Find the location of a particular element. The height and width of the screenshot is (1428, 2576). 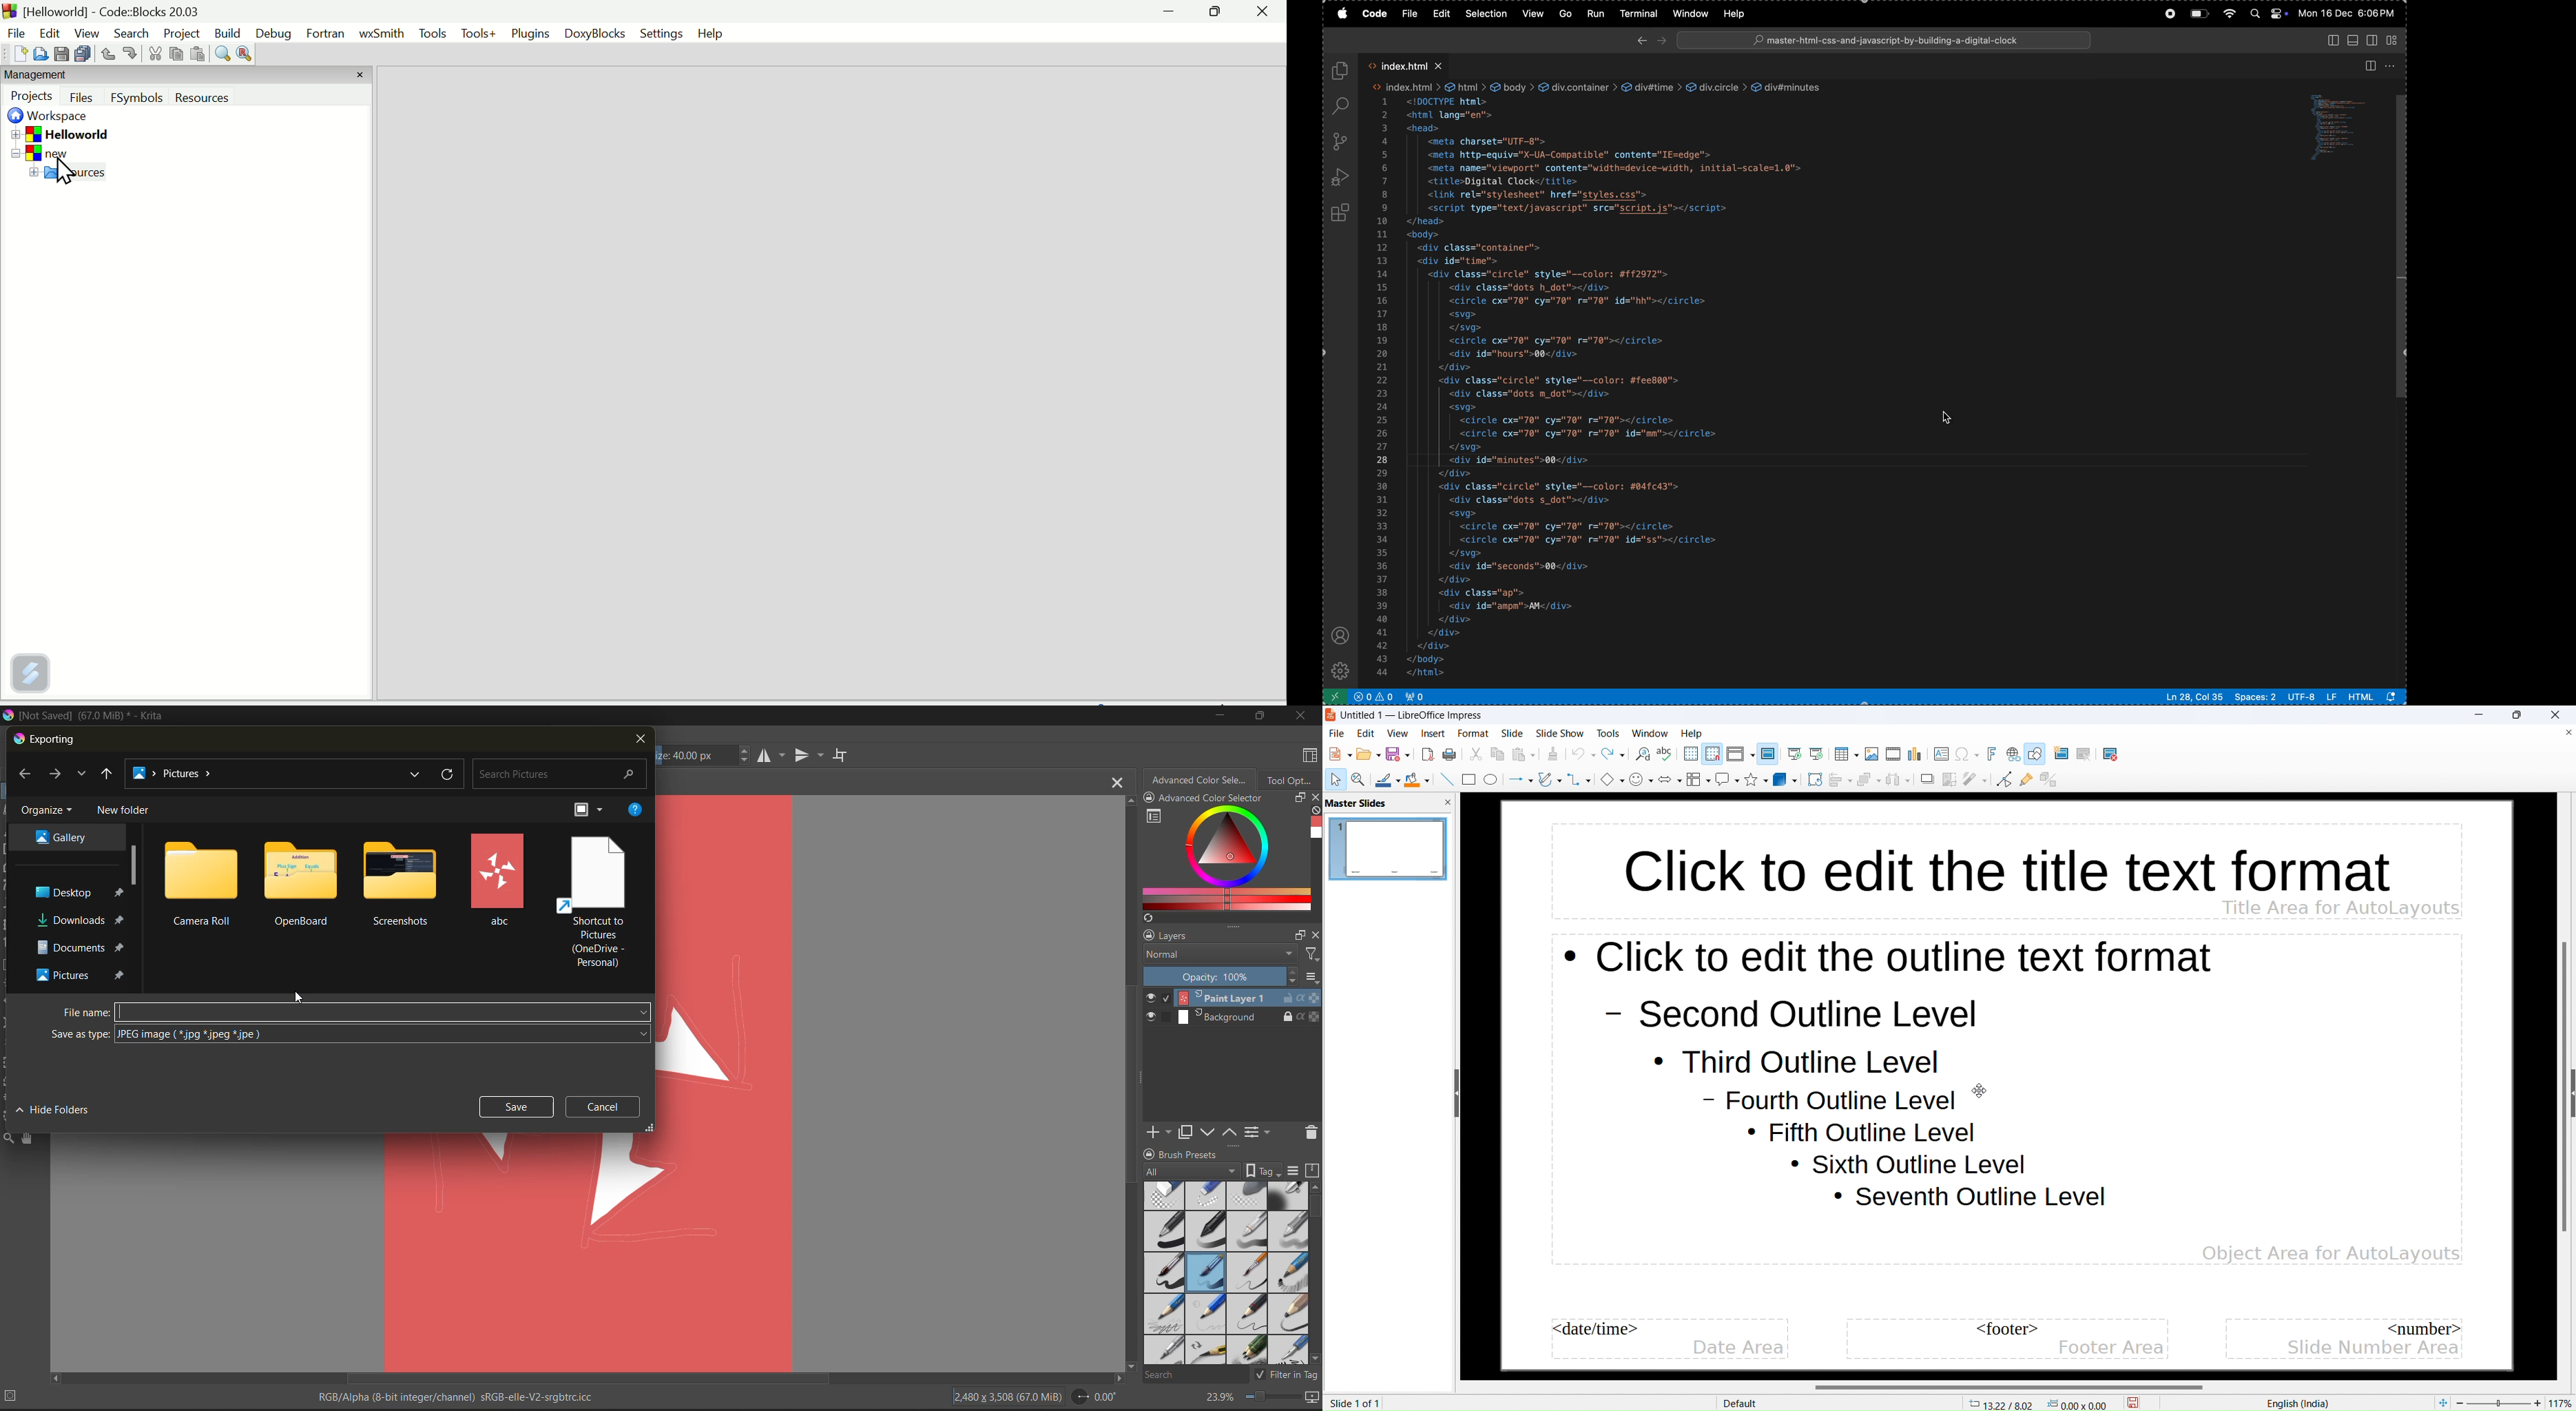

format is located at coordinates (1473, 734).